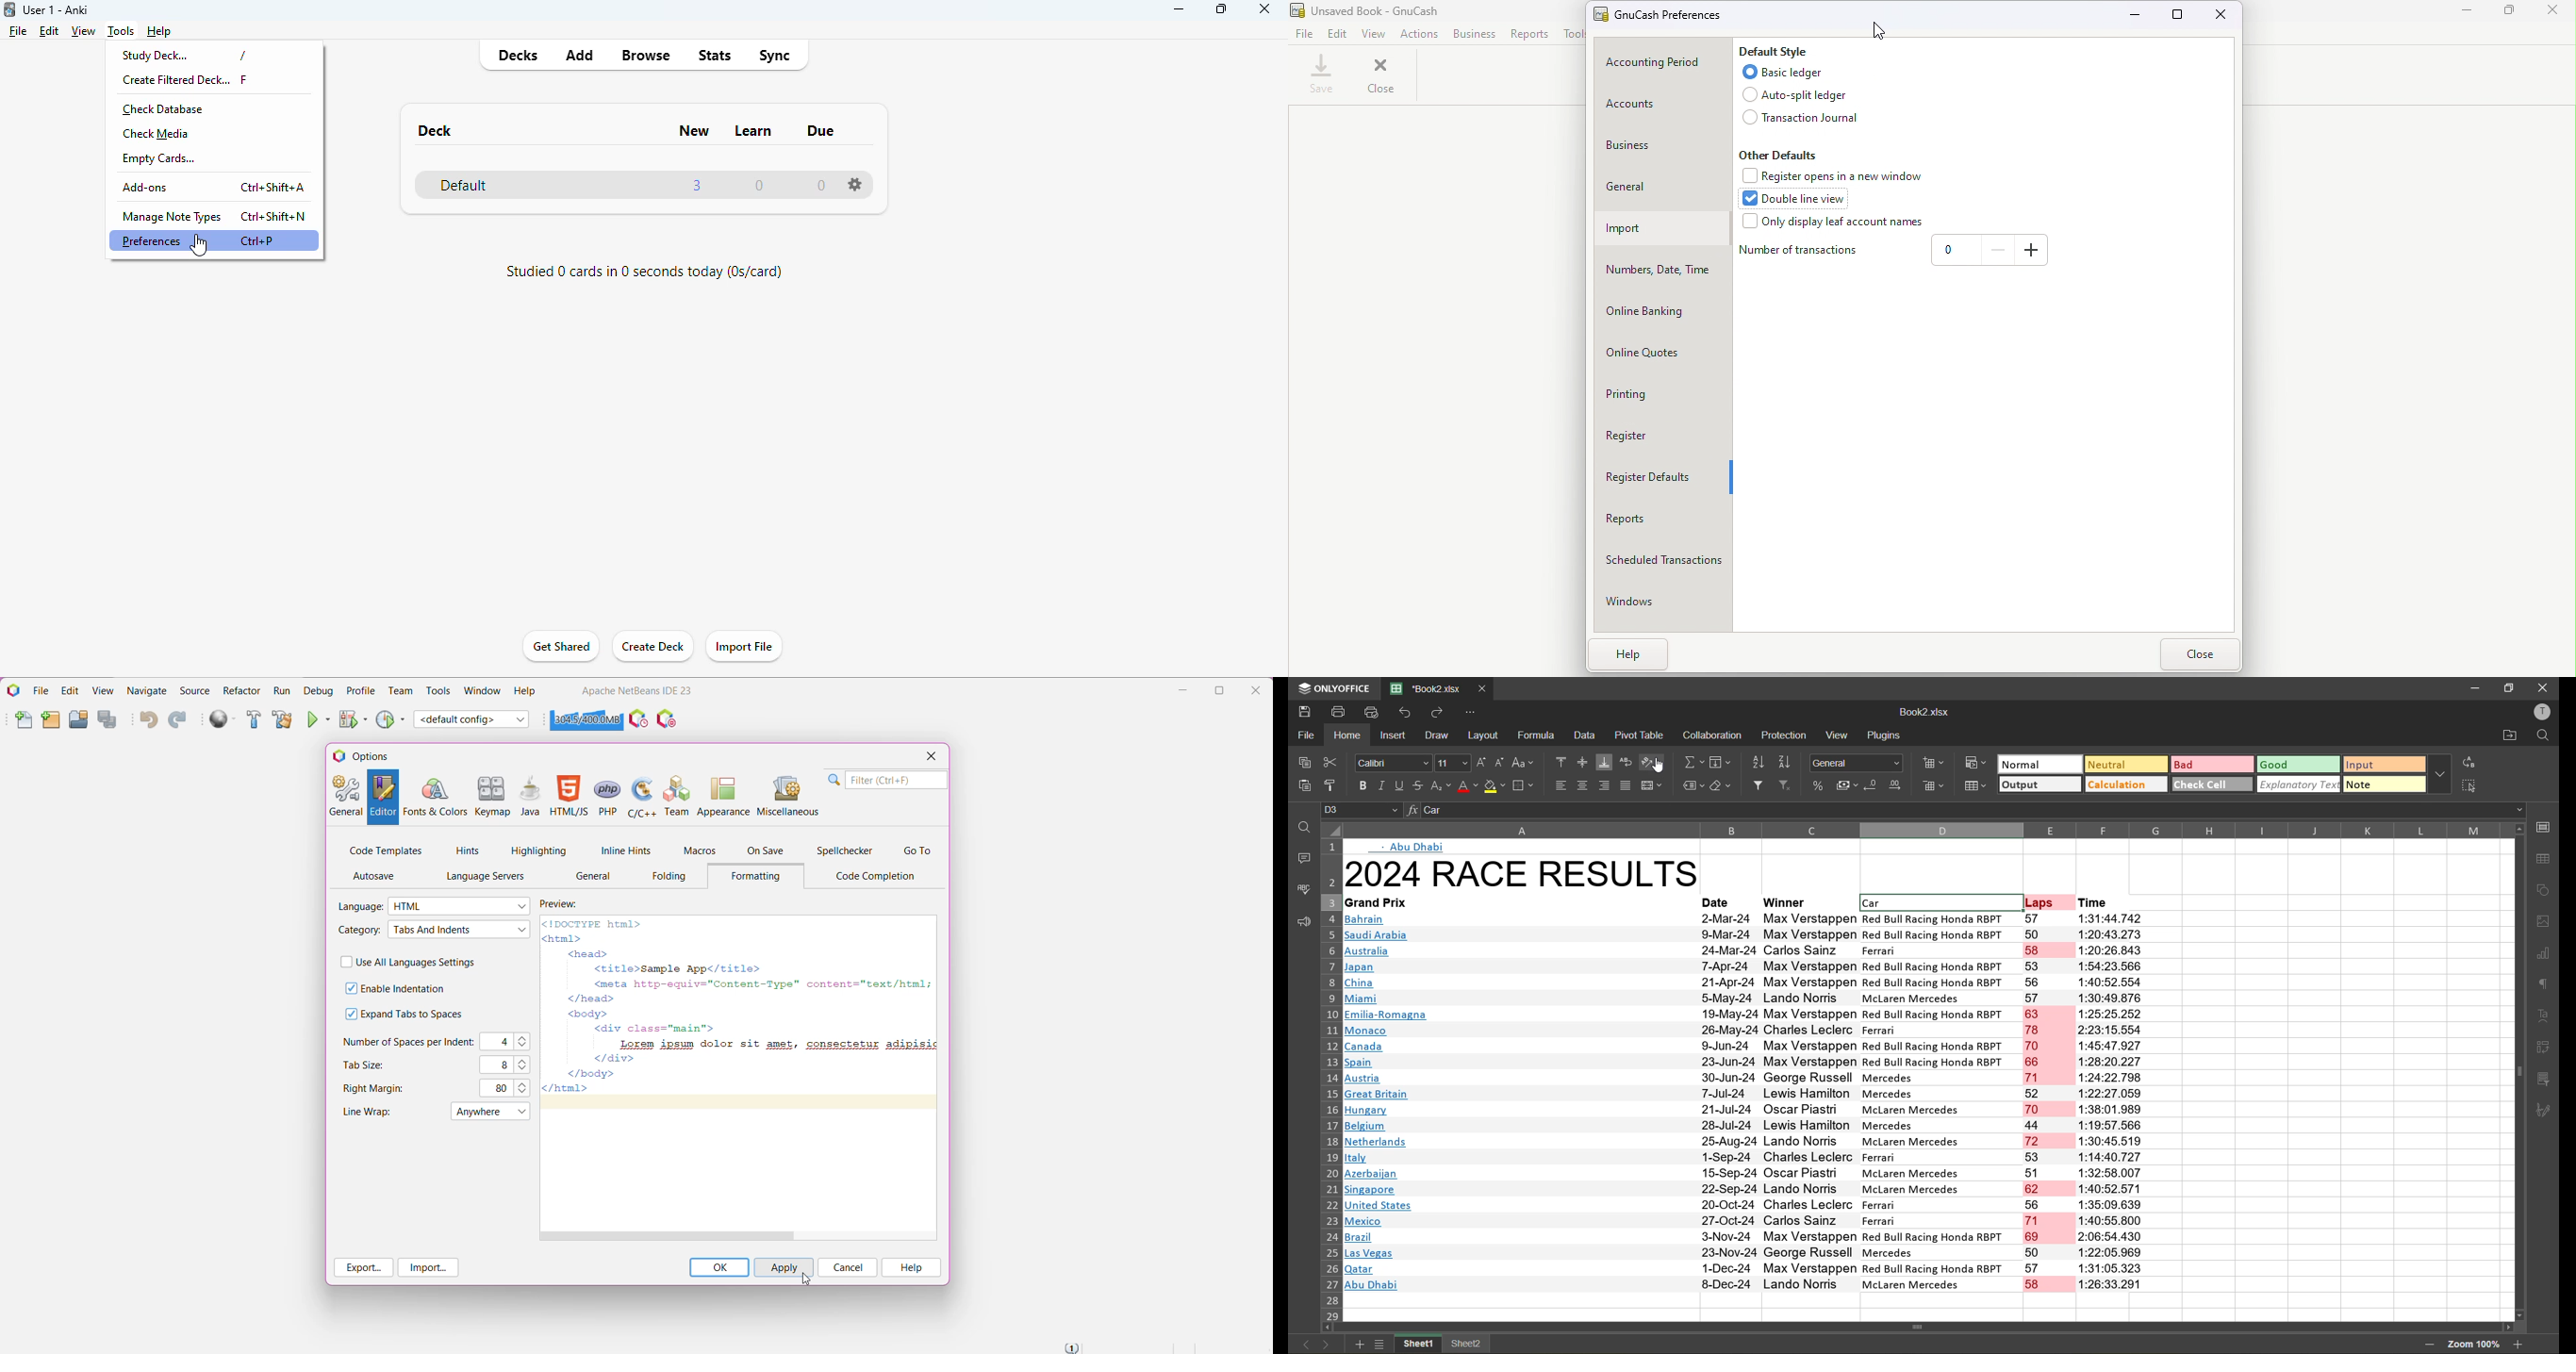  What do you see at coordinates (2556, 16) in the screenshot?
I see `Close` at bounding box center [2556, 16].